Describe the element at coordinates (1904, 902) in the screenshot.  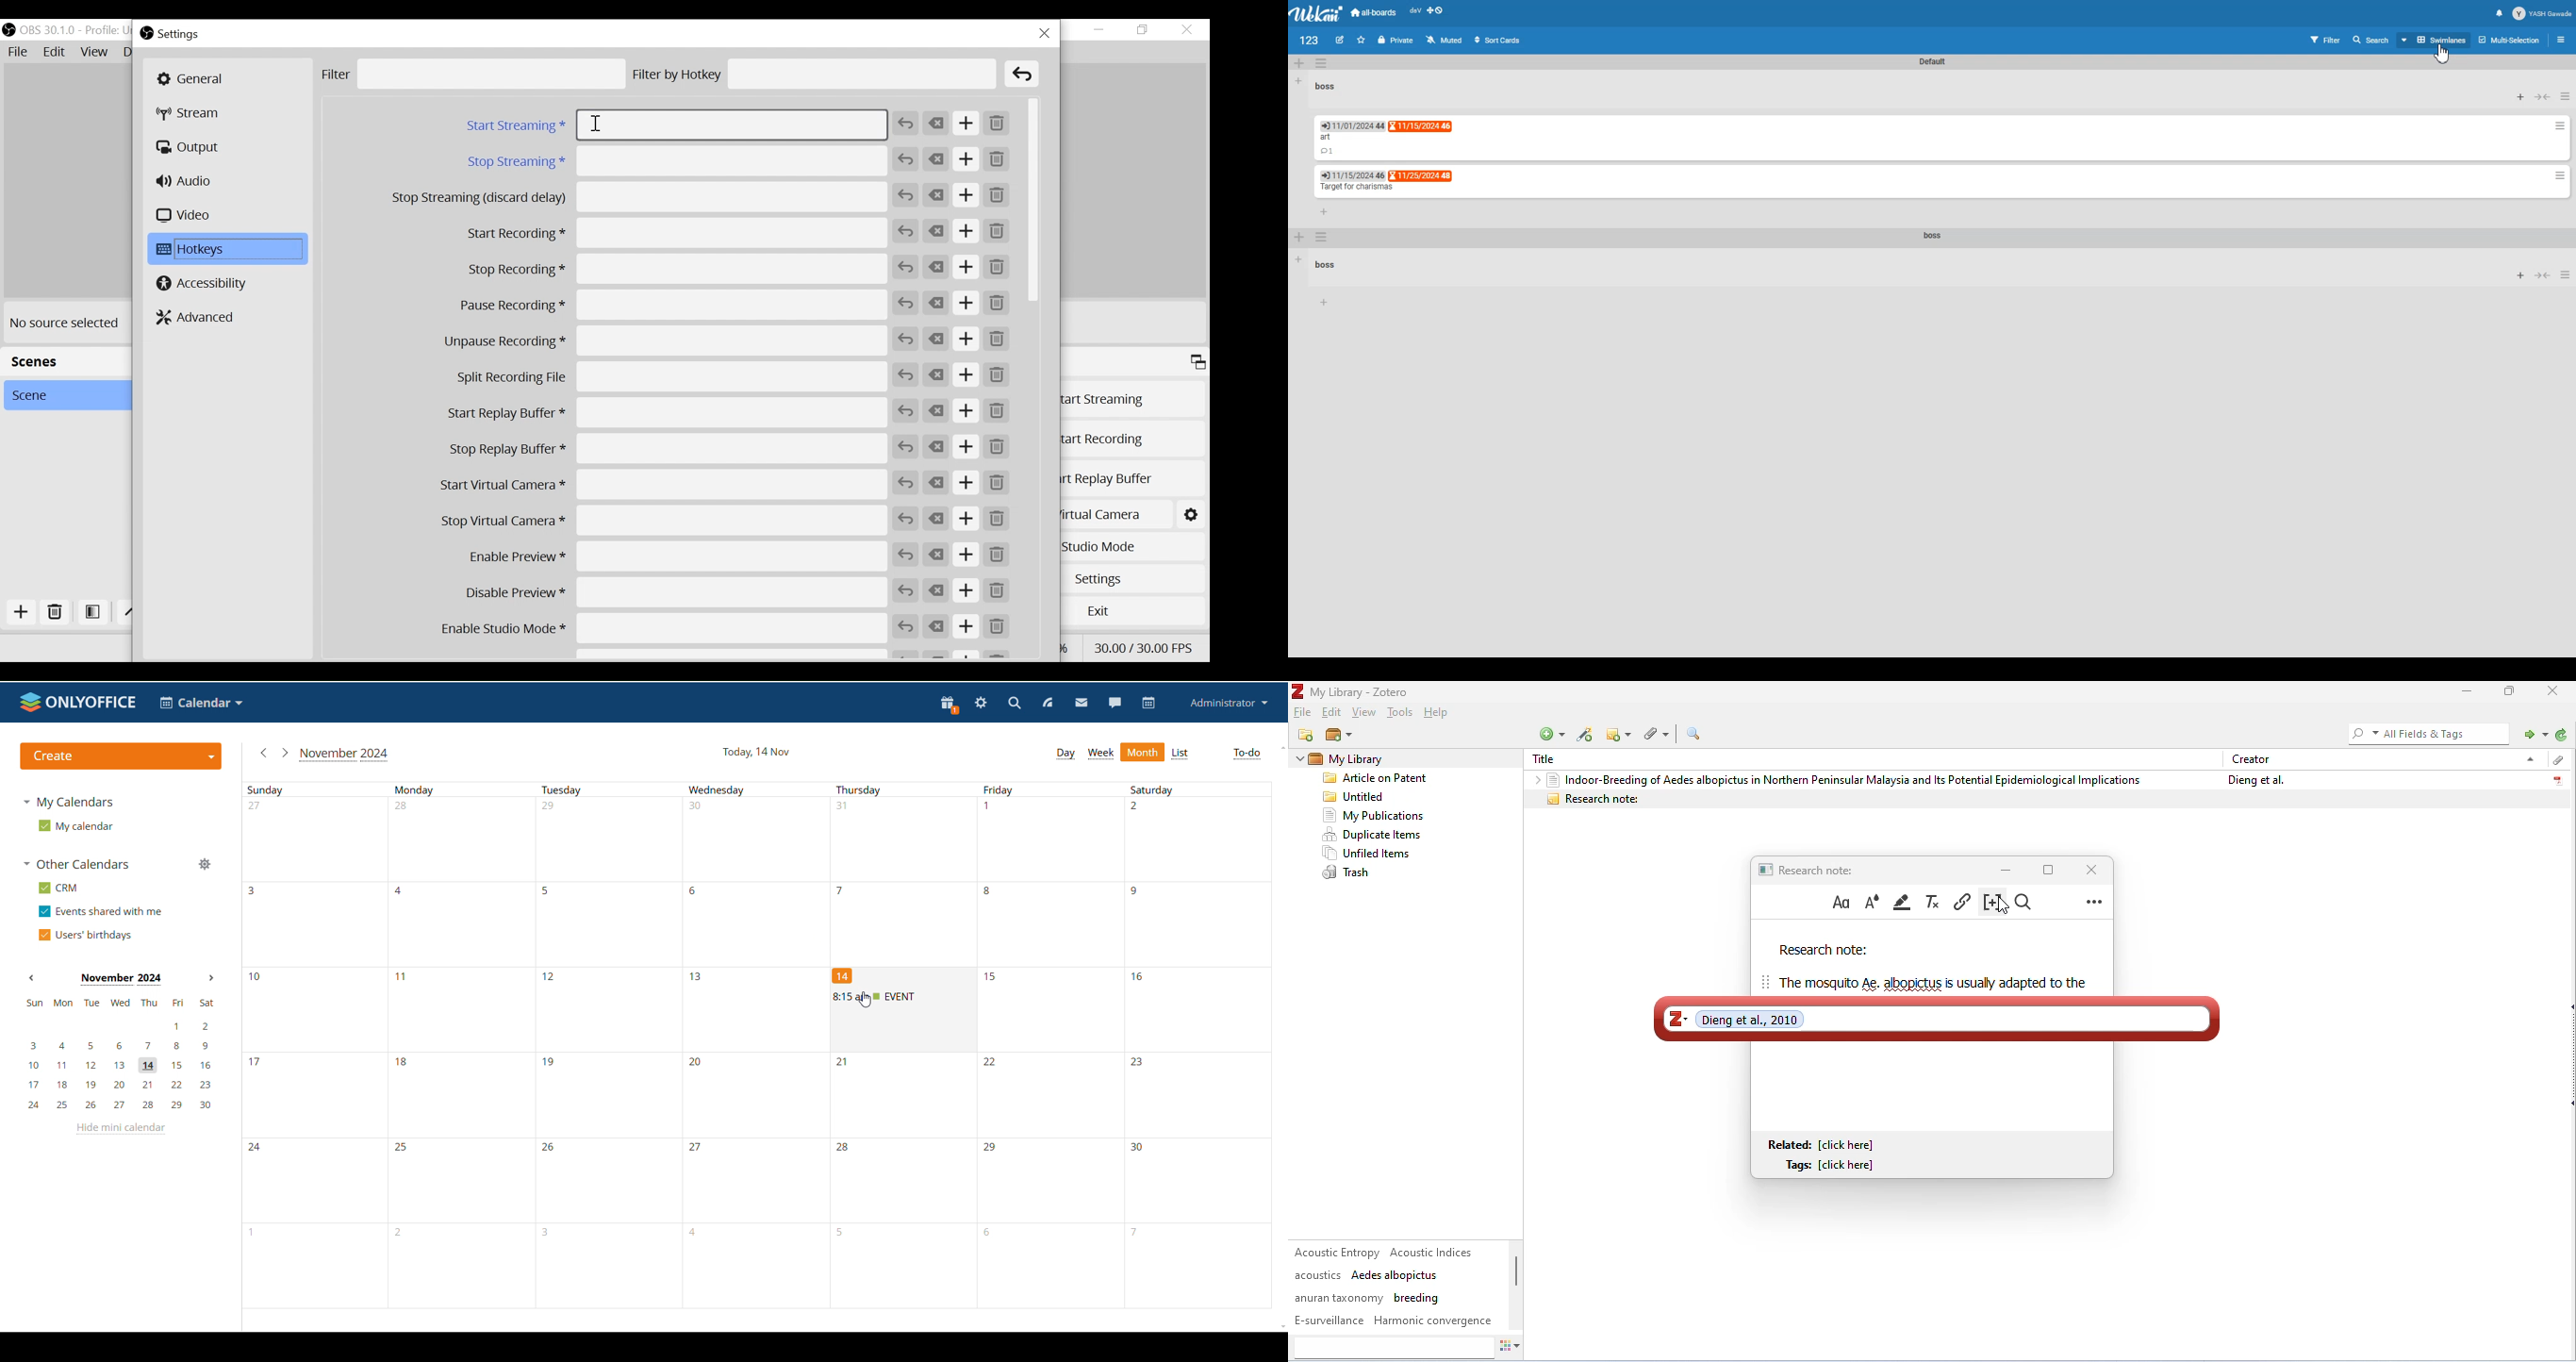
I see `highlight` at that location.